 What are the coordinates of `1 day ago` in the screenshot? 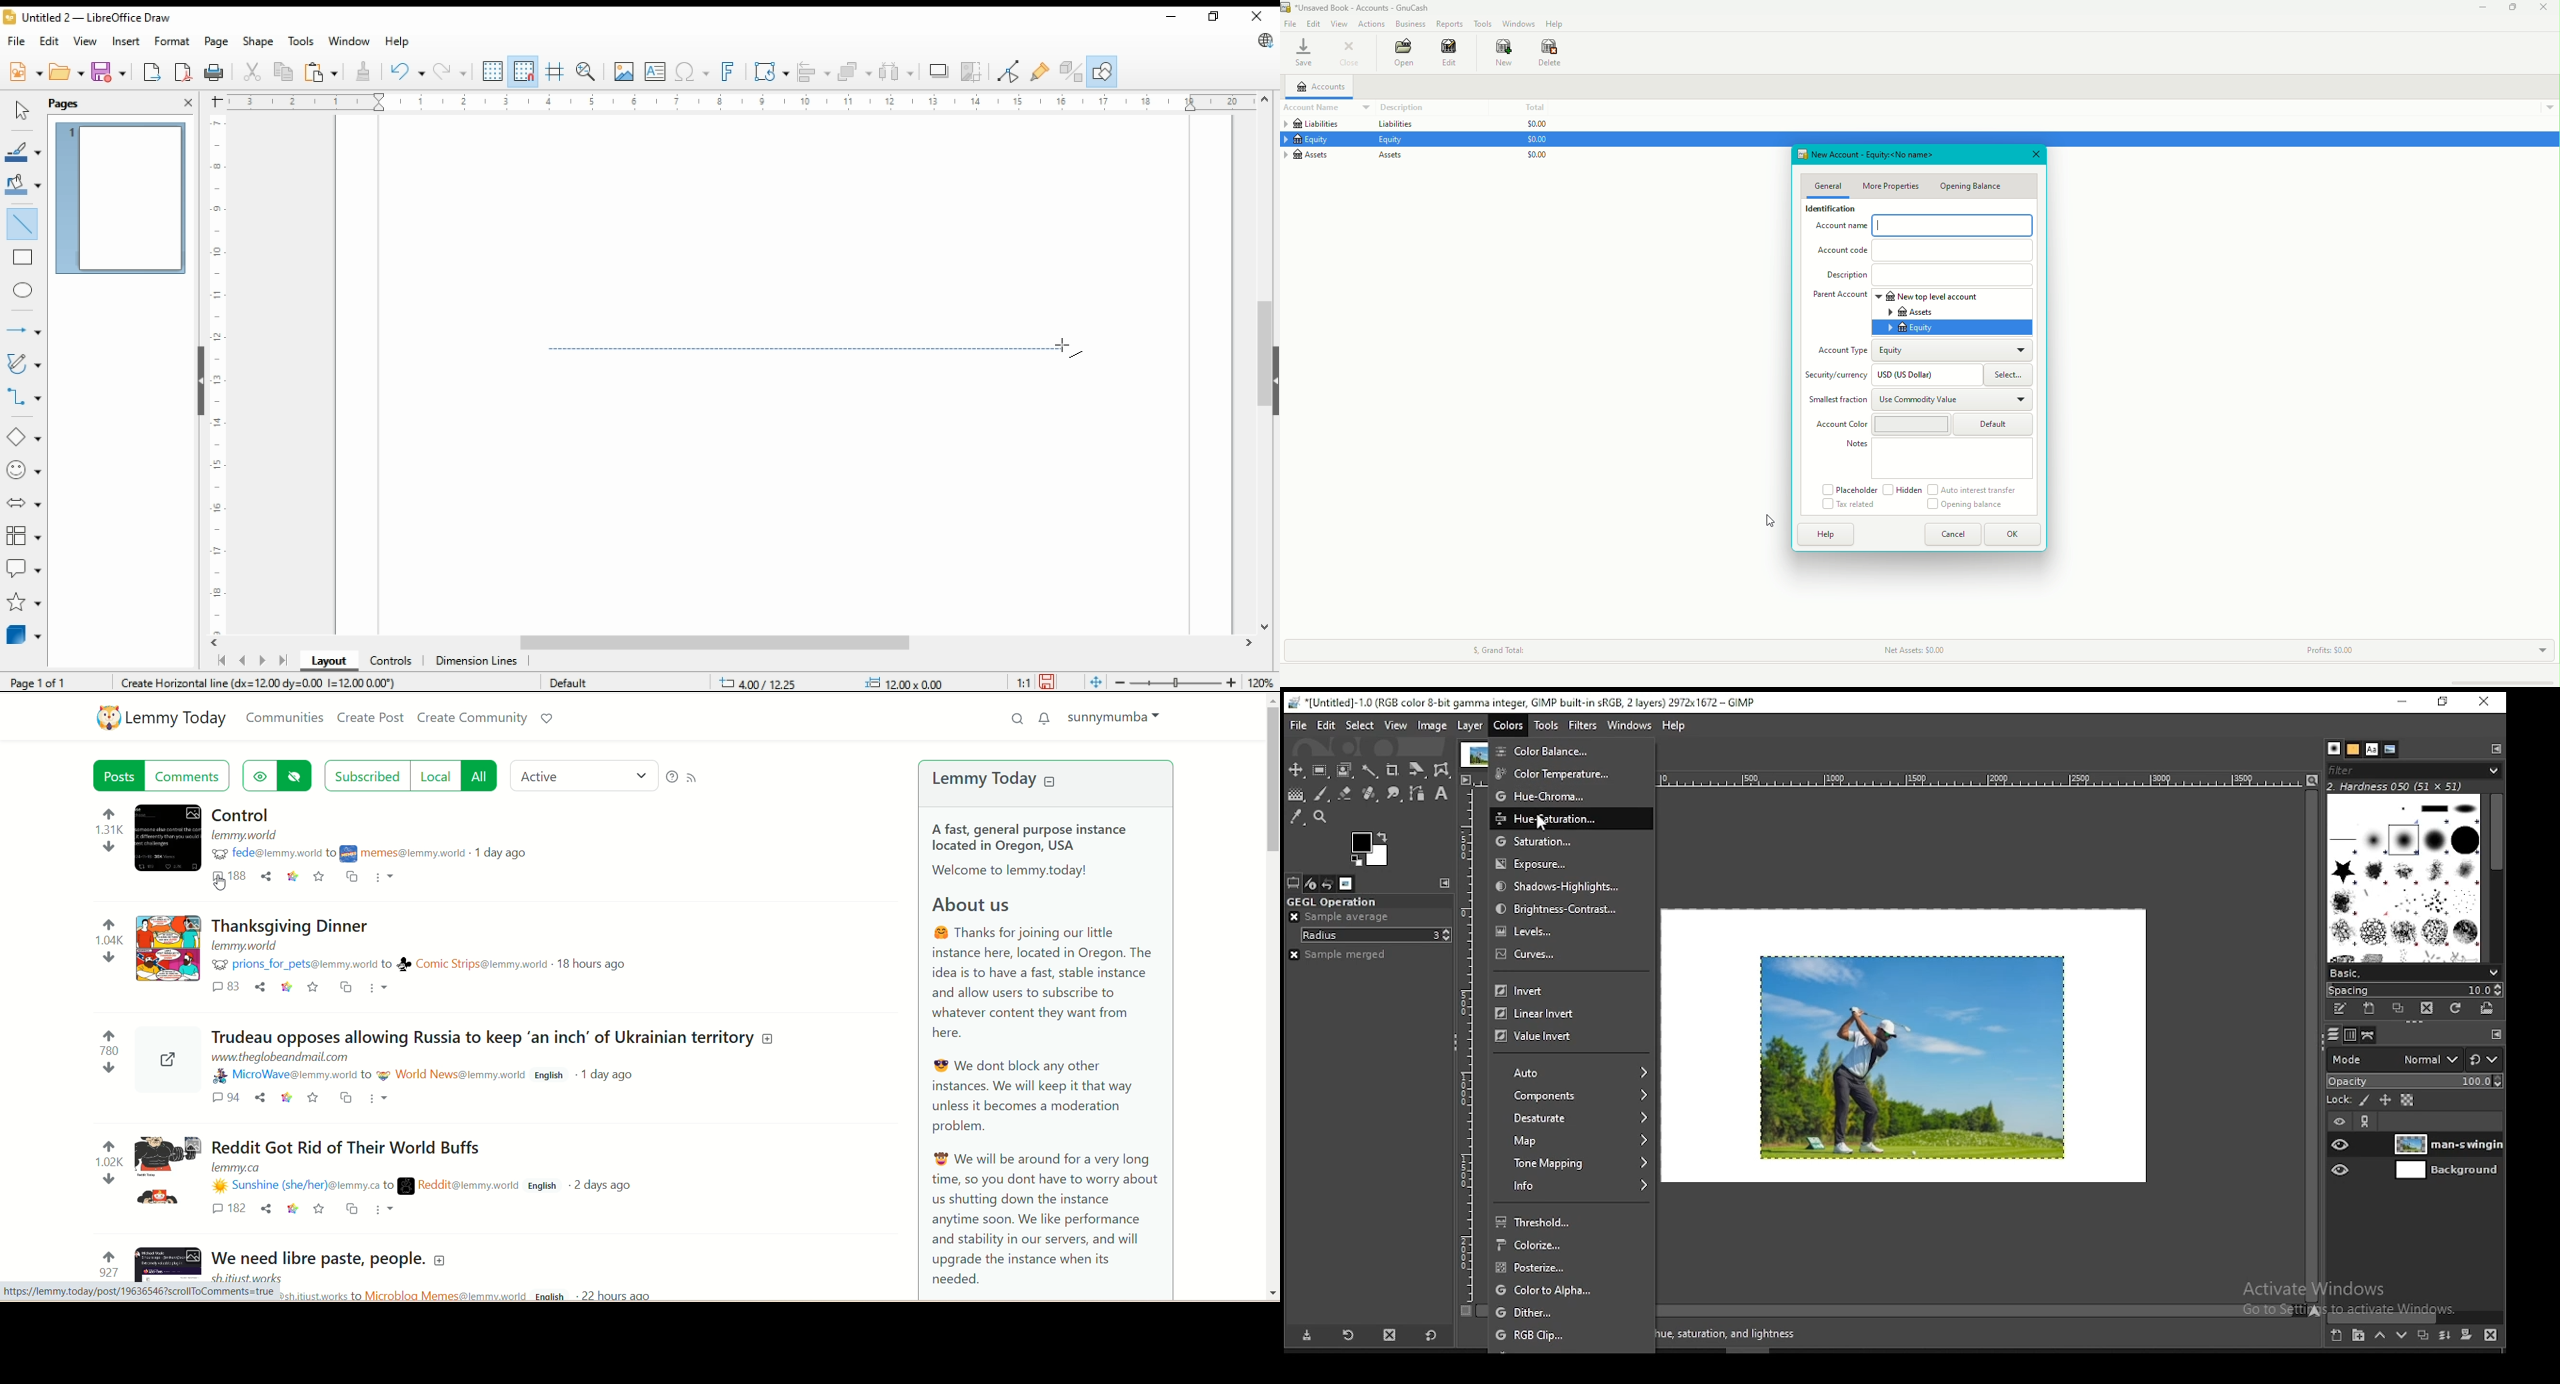 It's located at (611, 1074).